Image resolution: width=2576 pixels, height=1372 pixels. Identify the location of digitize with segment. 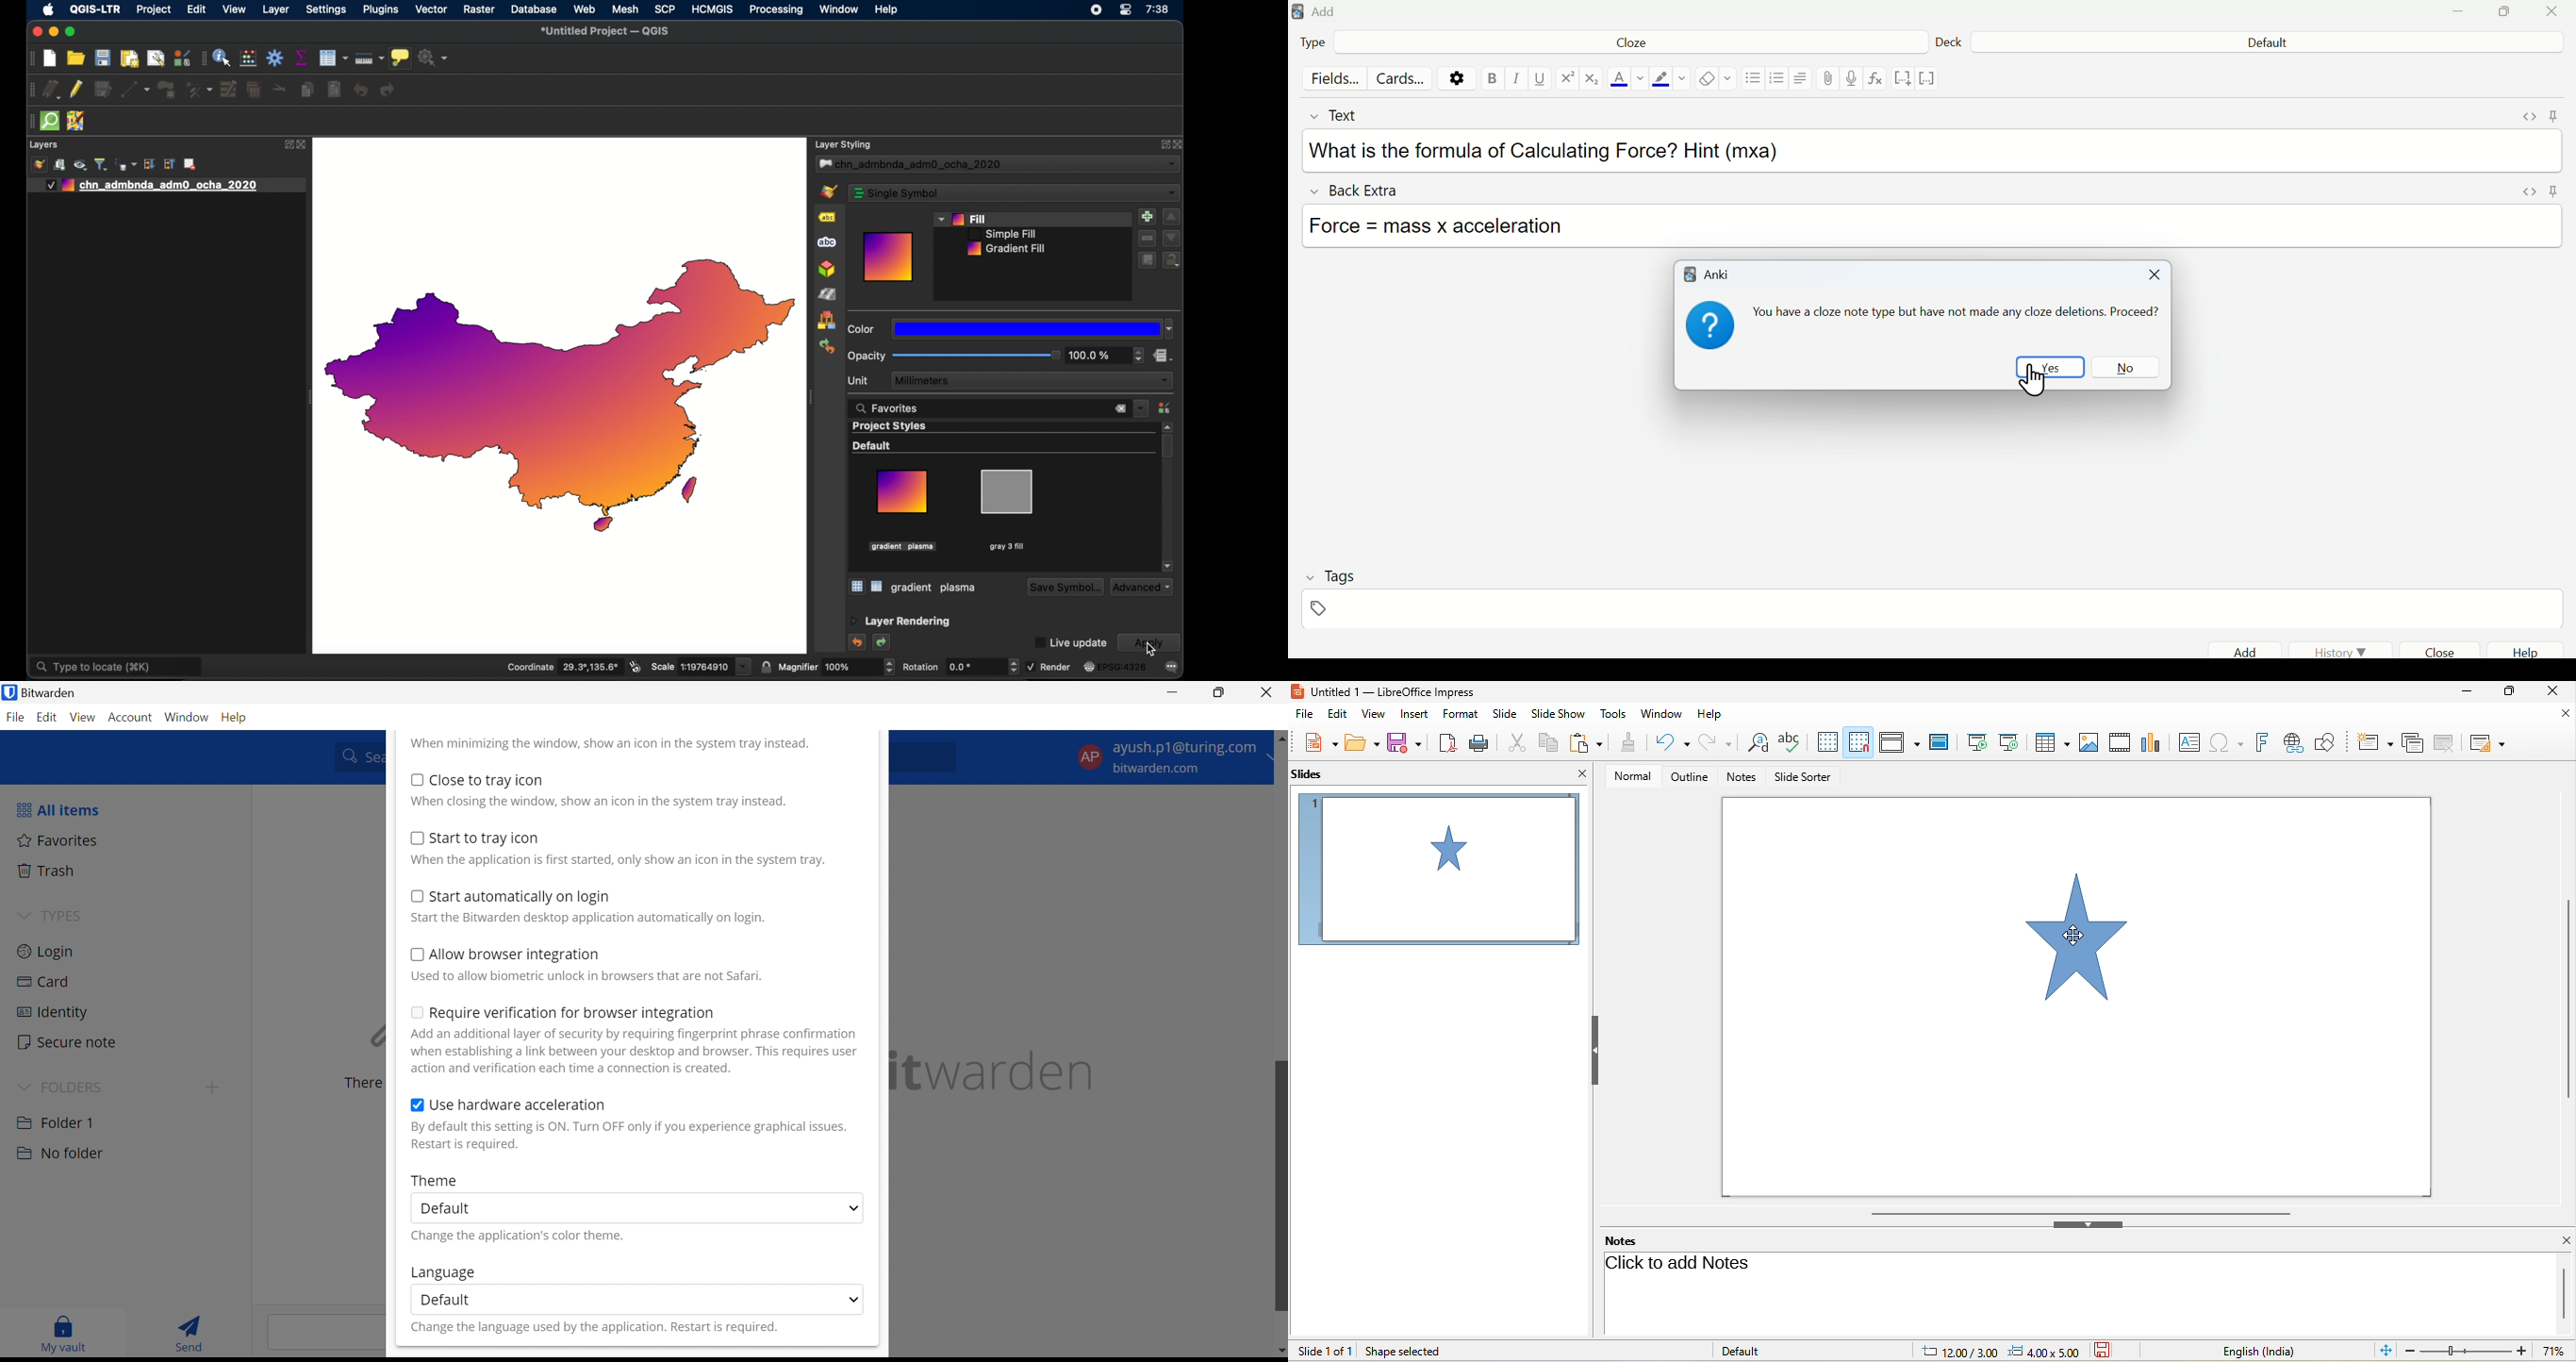
(135, 90).